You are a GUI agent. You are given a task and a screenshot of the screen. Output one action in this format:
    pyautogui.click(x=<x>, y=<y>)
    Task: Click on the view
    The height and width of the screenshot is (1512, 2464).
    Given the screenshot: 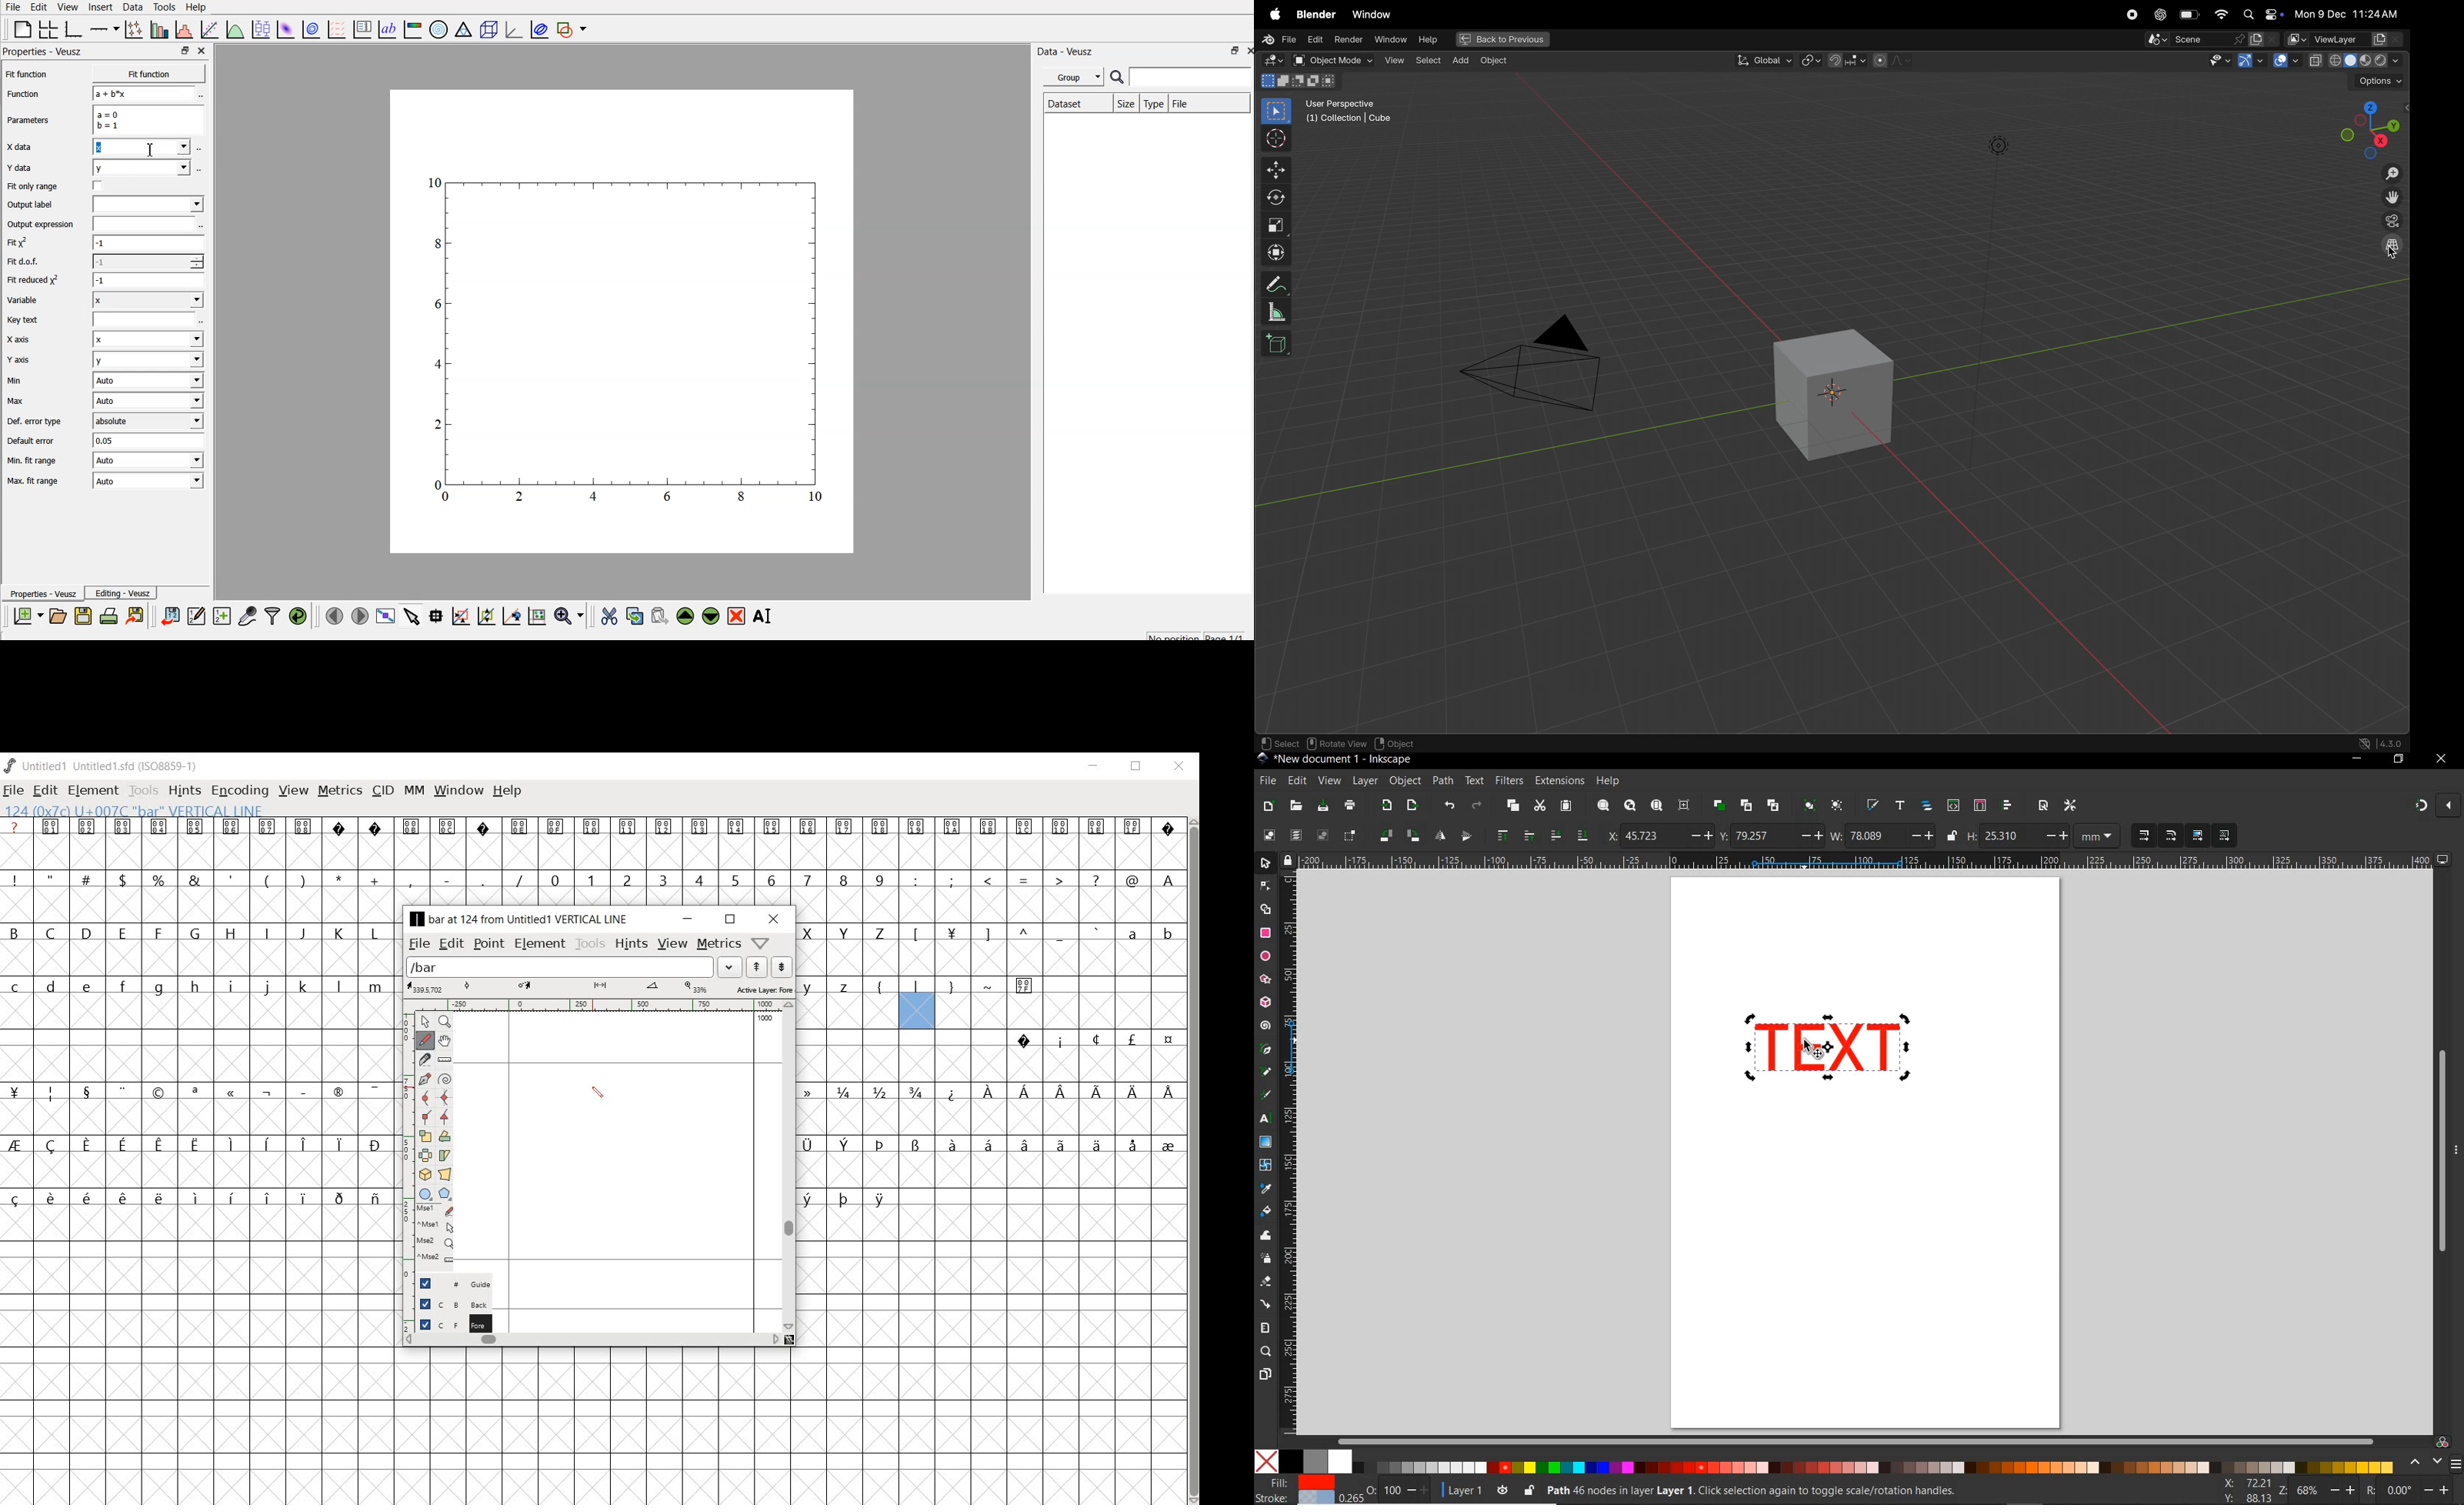 What is the action you would take?
    pyautogui.click(x=294, y=789)
    